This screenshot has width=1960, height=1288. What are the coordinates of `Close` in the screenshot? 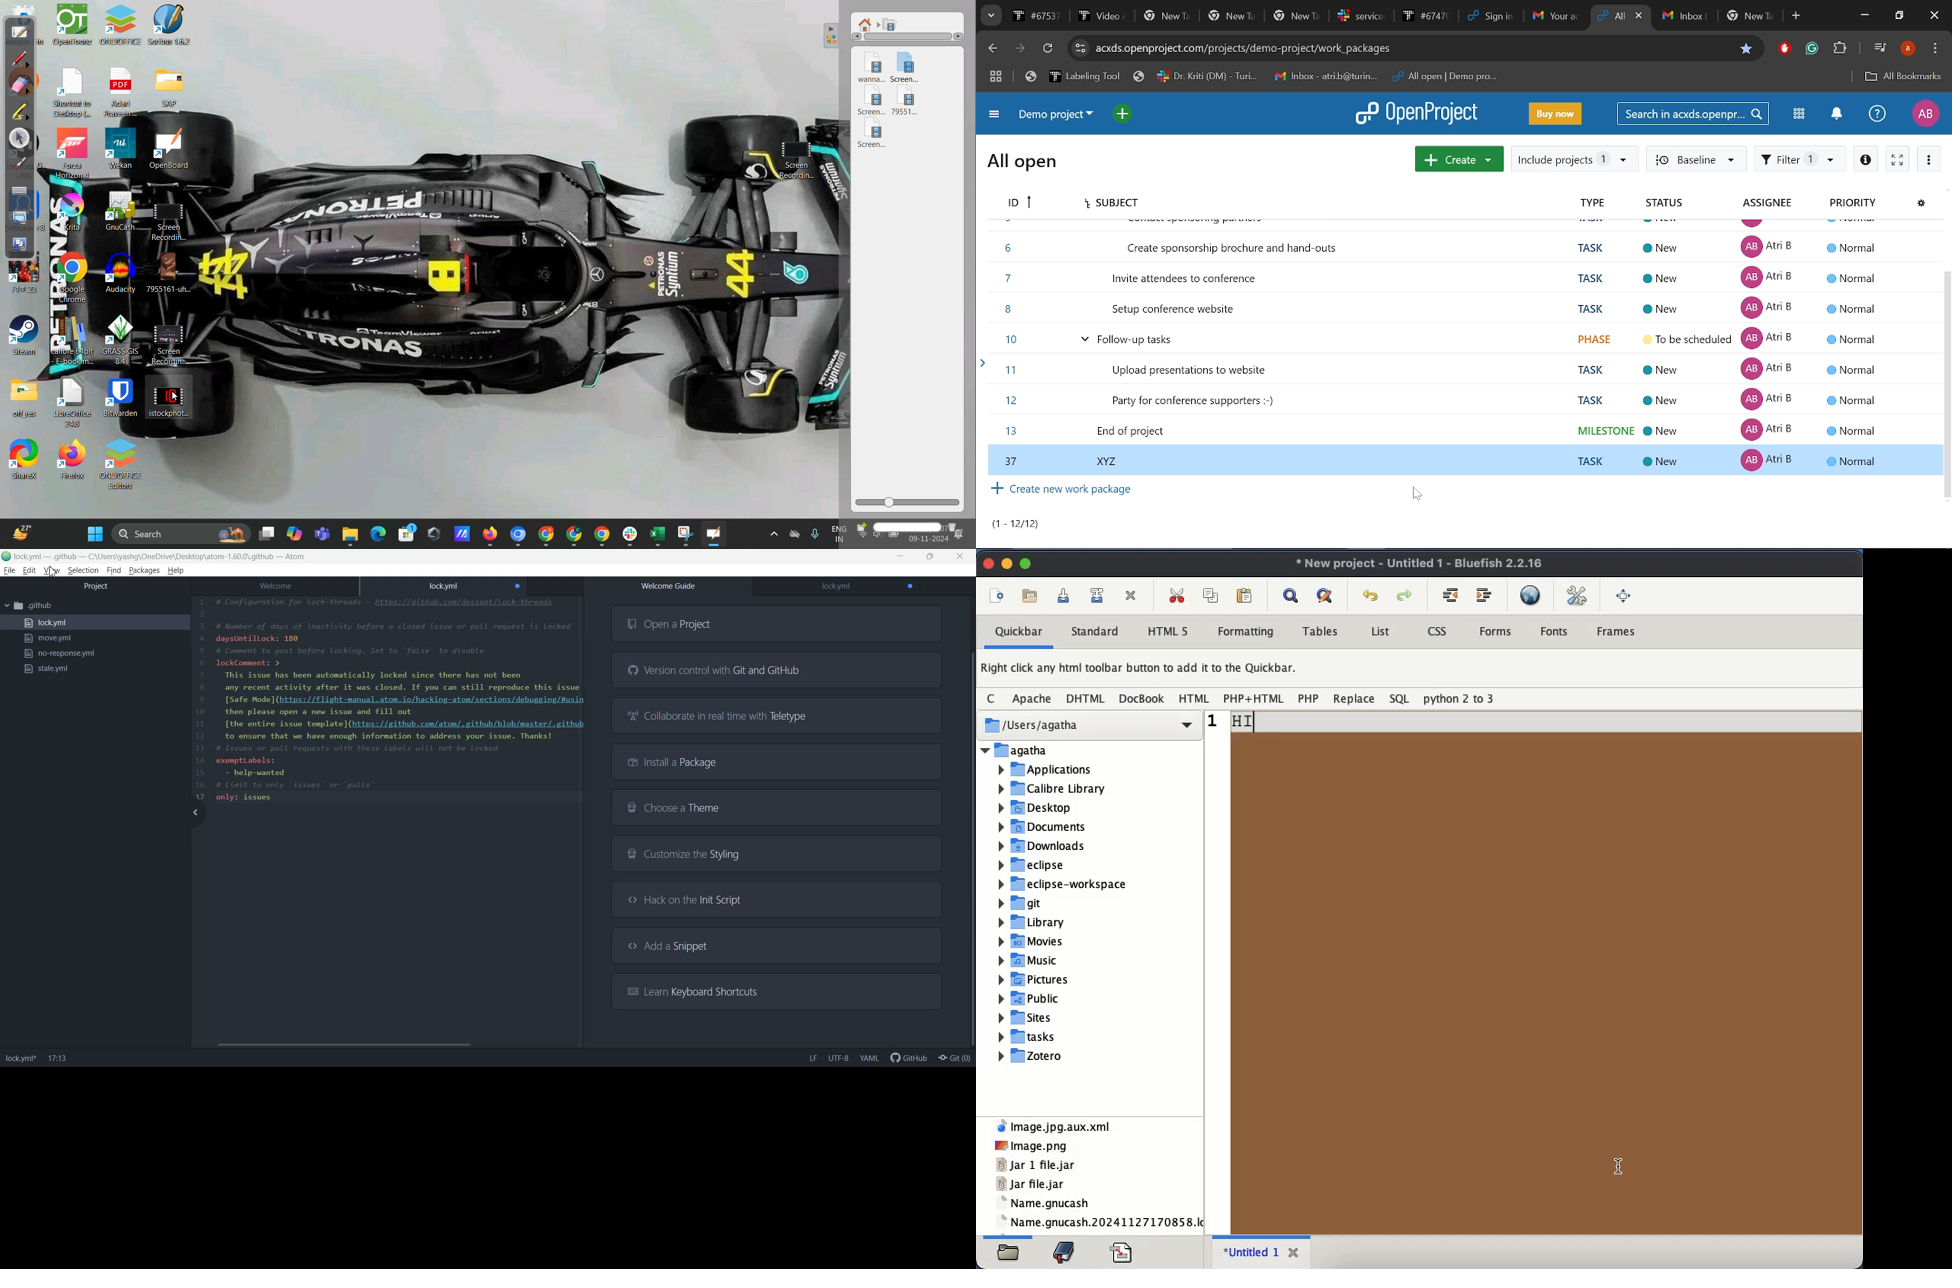 It's located at (1935, 15).